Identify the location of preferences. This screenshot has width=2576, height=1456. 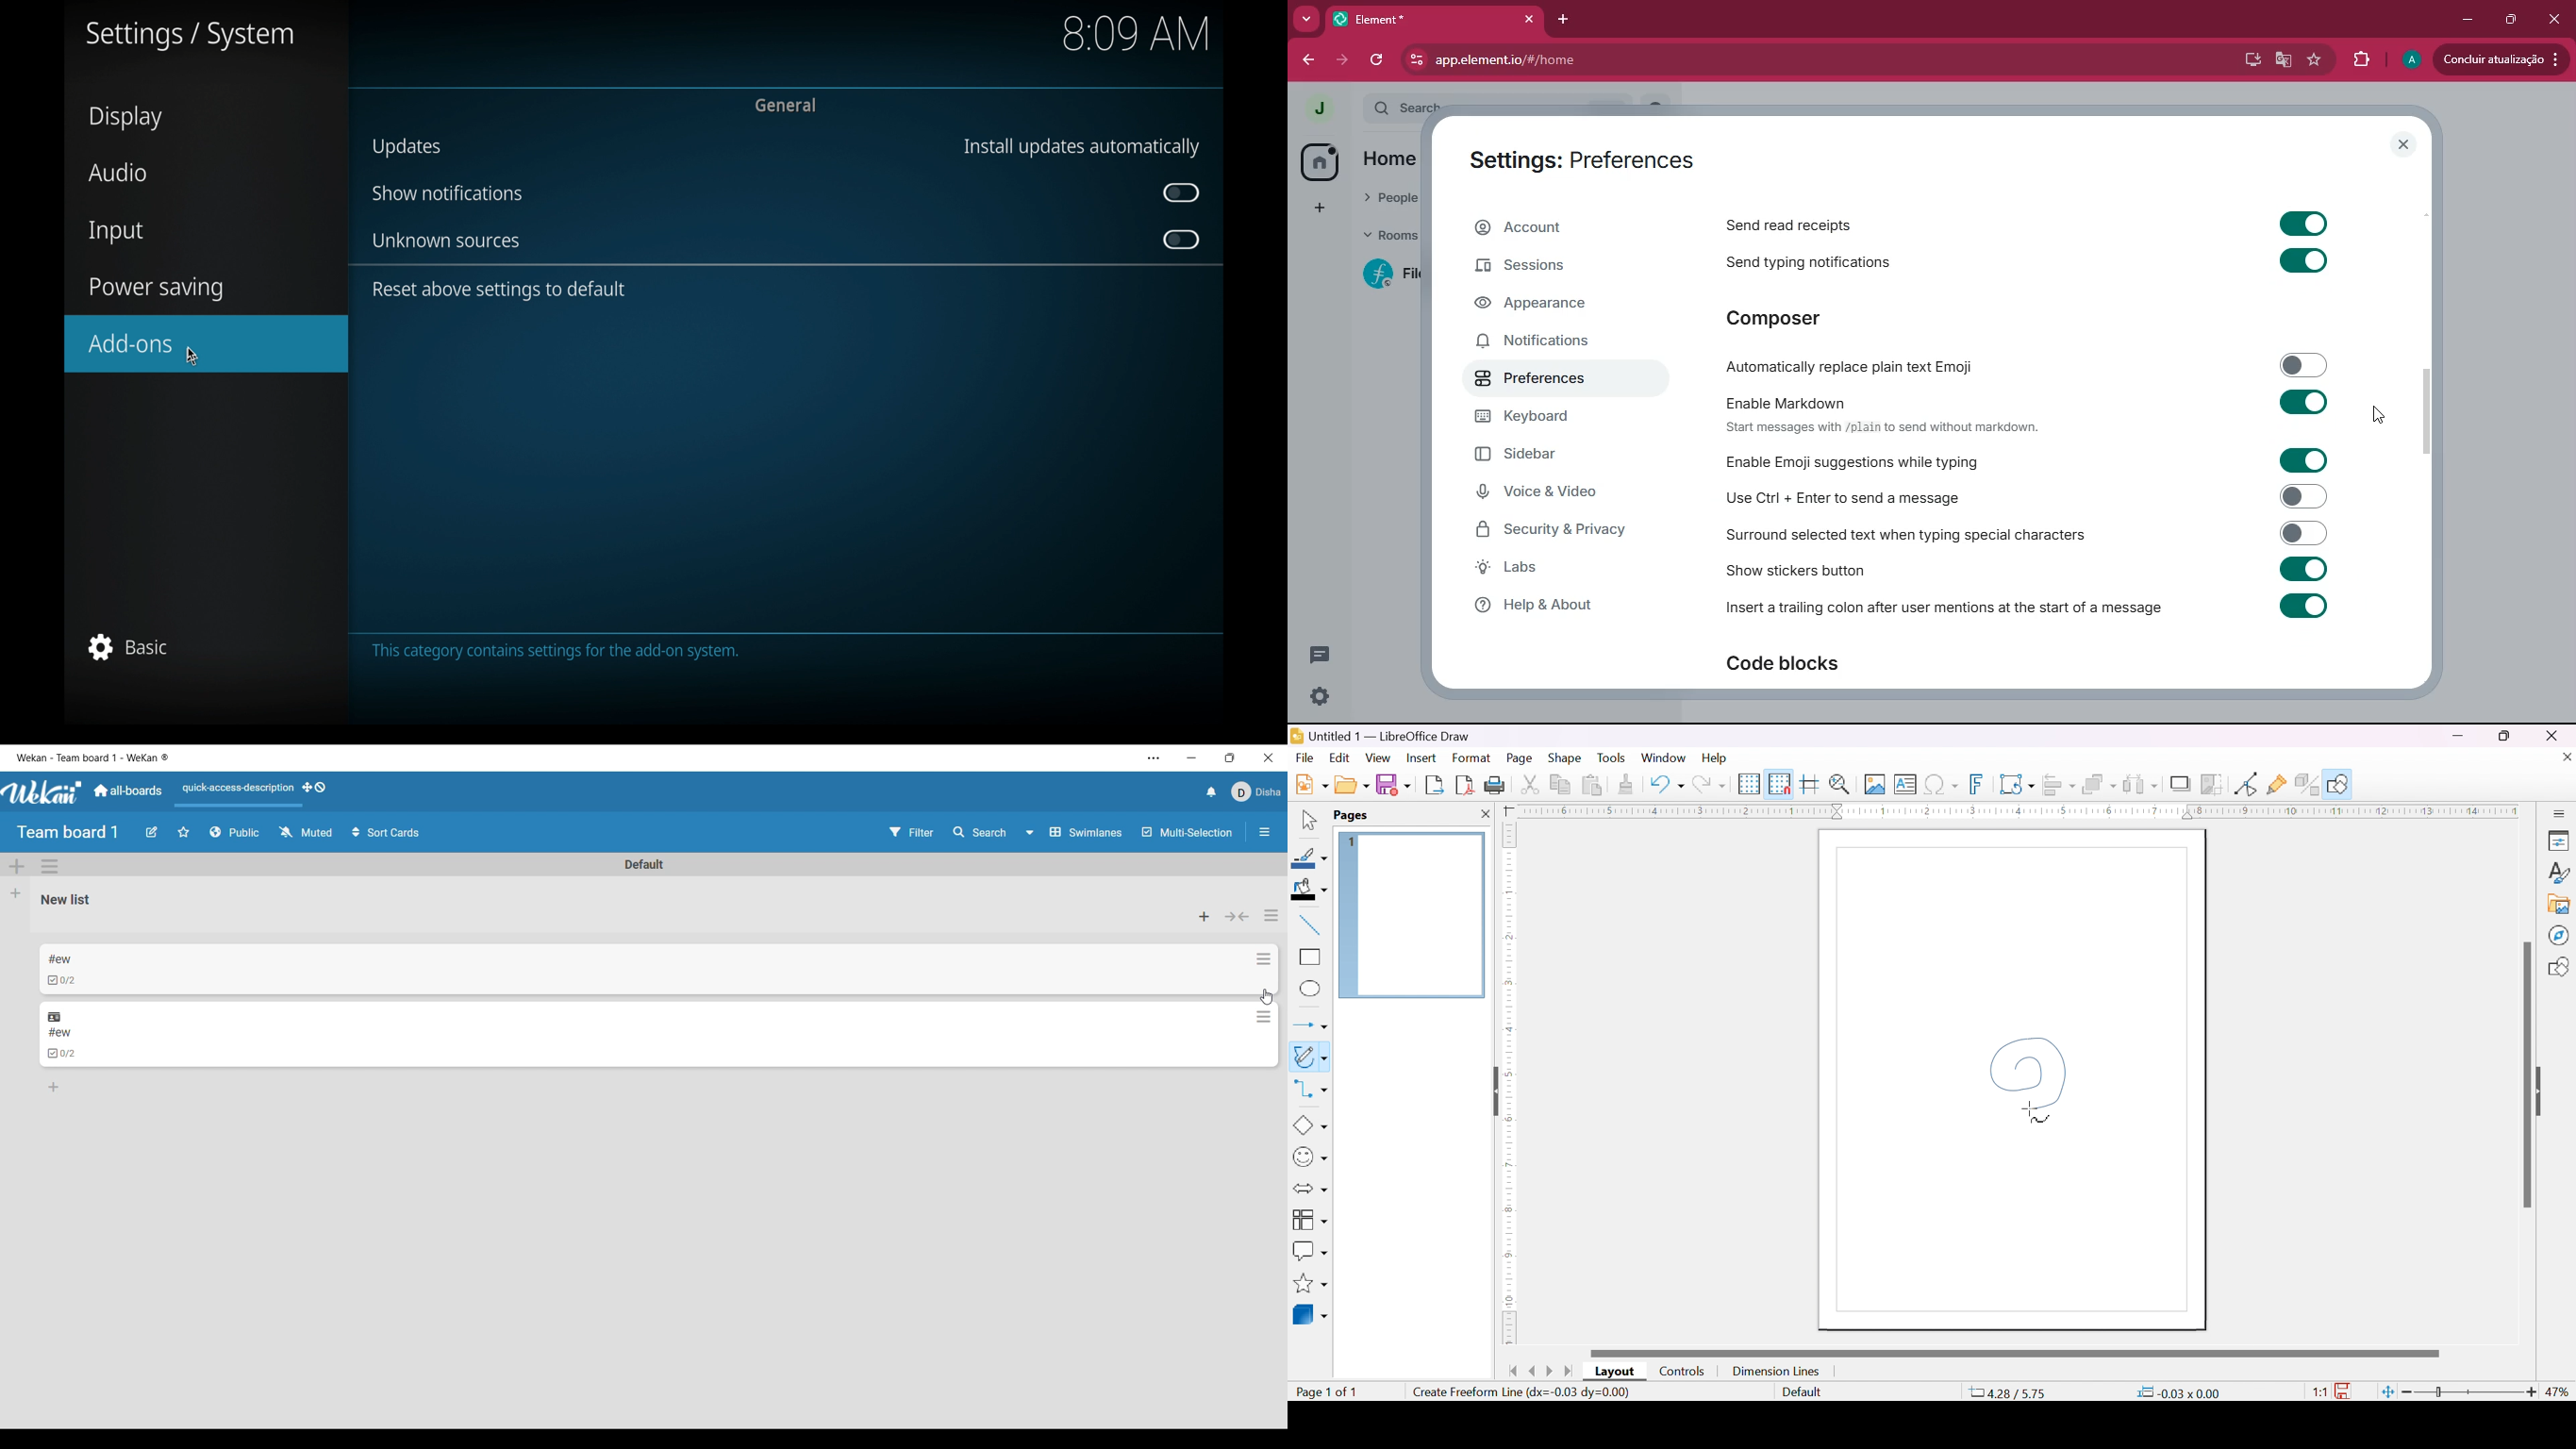
(1546, 383).